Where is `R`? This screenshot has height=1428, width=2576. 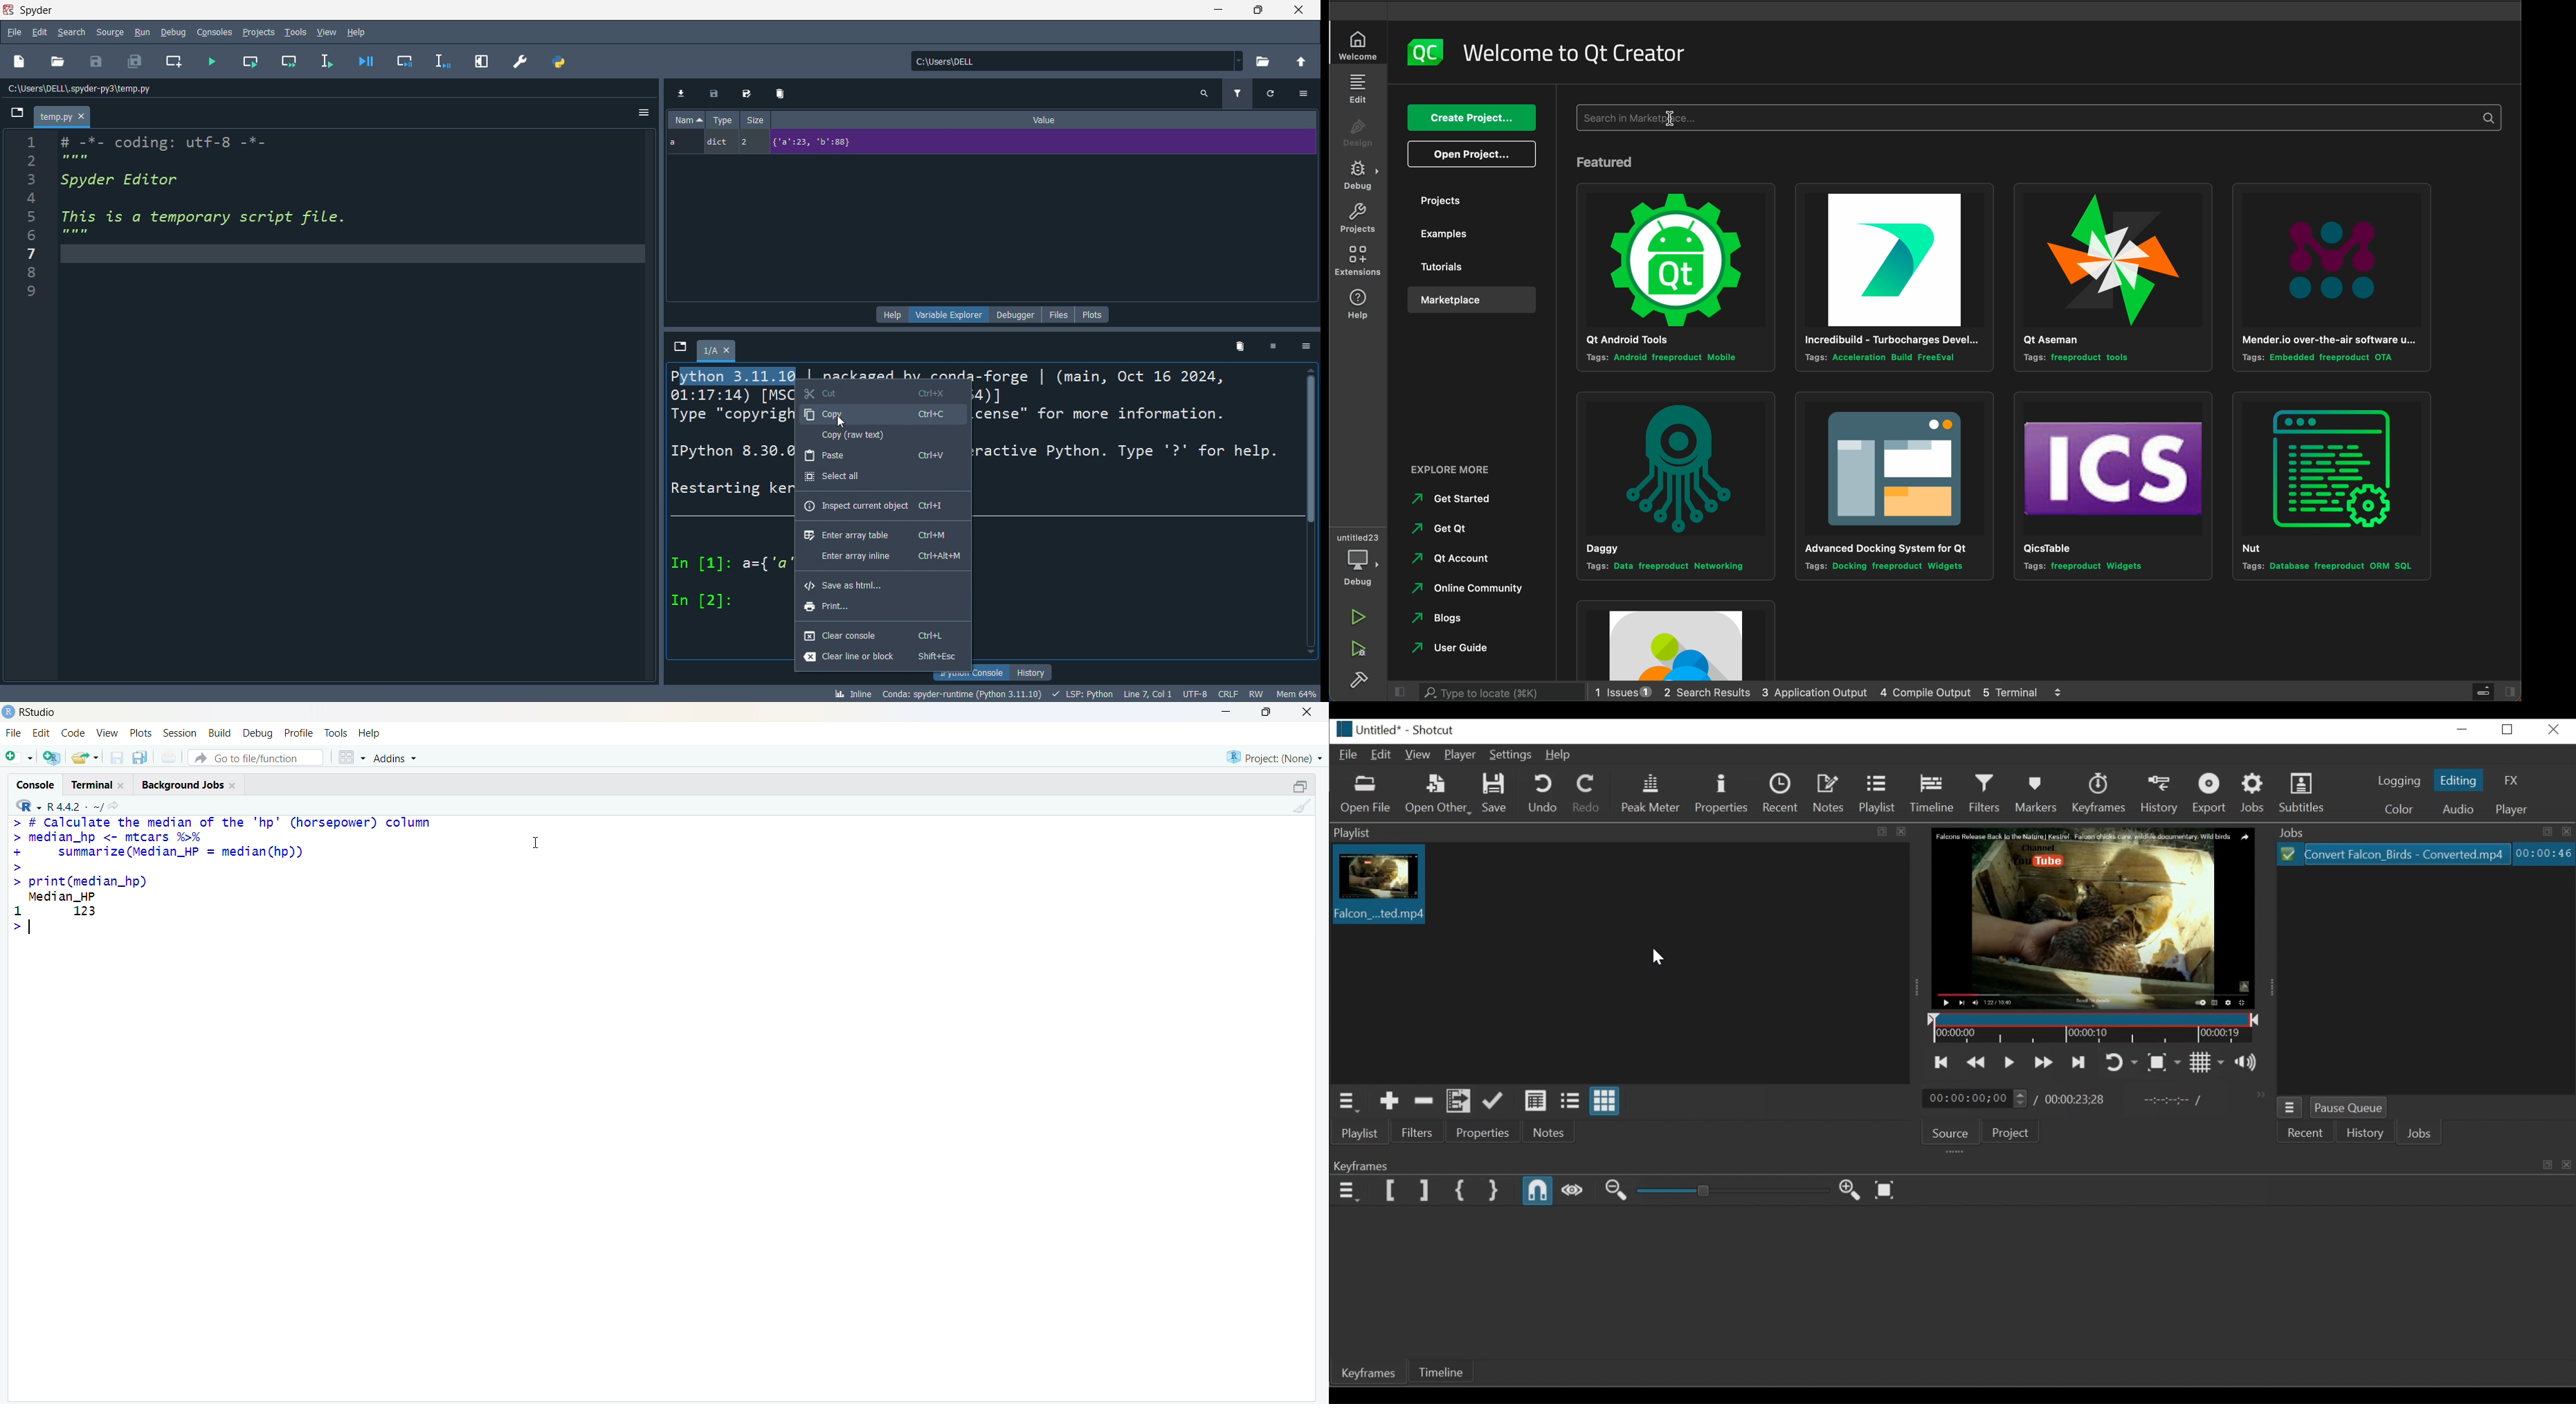 R is located at coordinates (28, 805).